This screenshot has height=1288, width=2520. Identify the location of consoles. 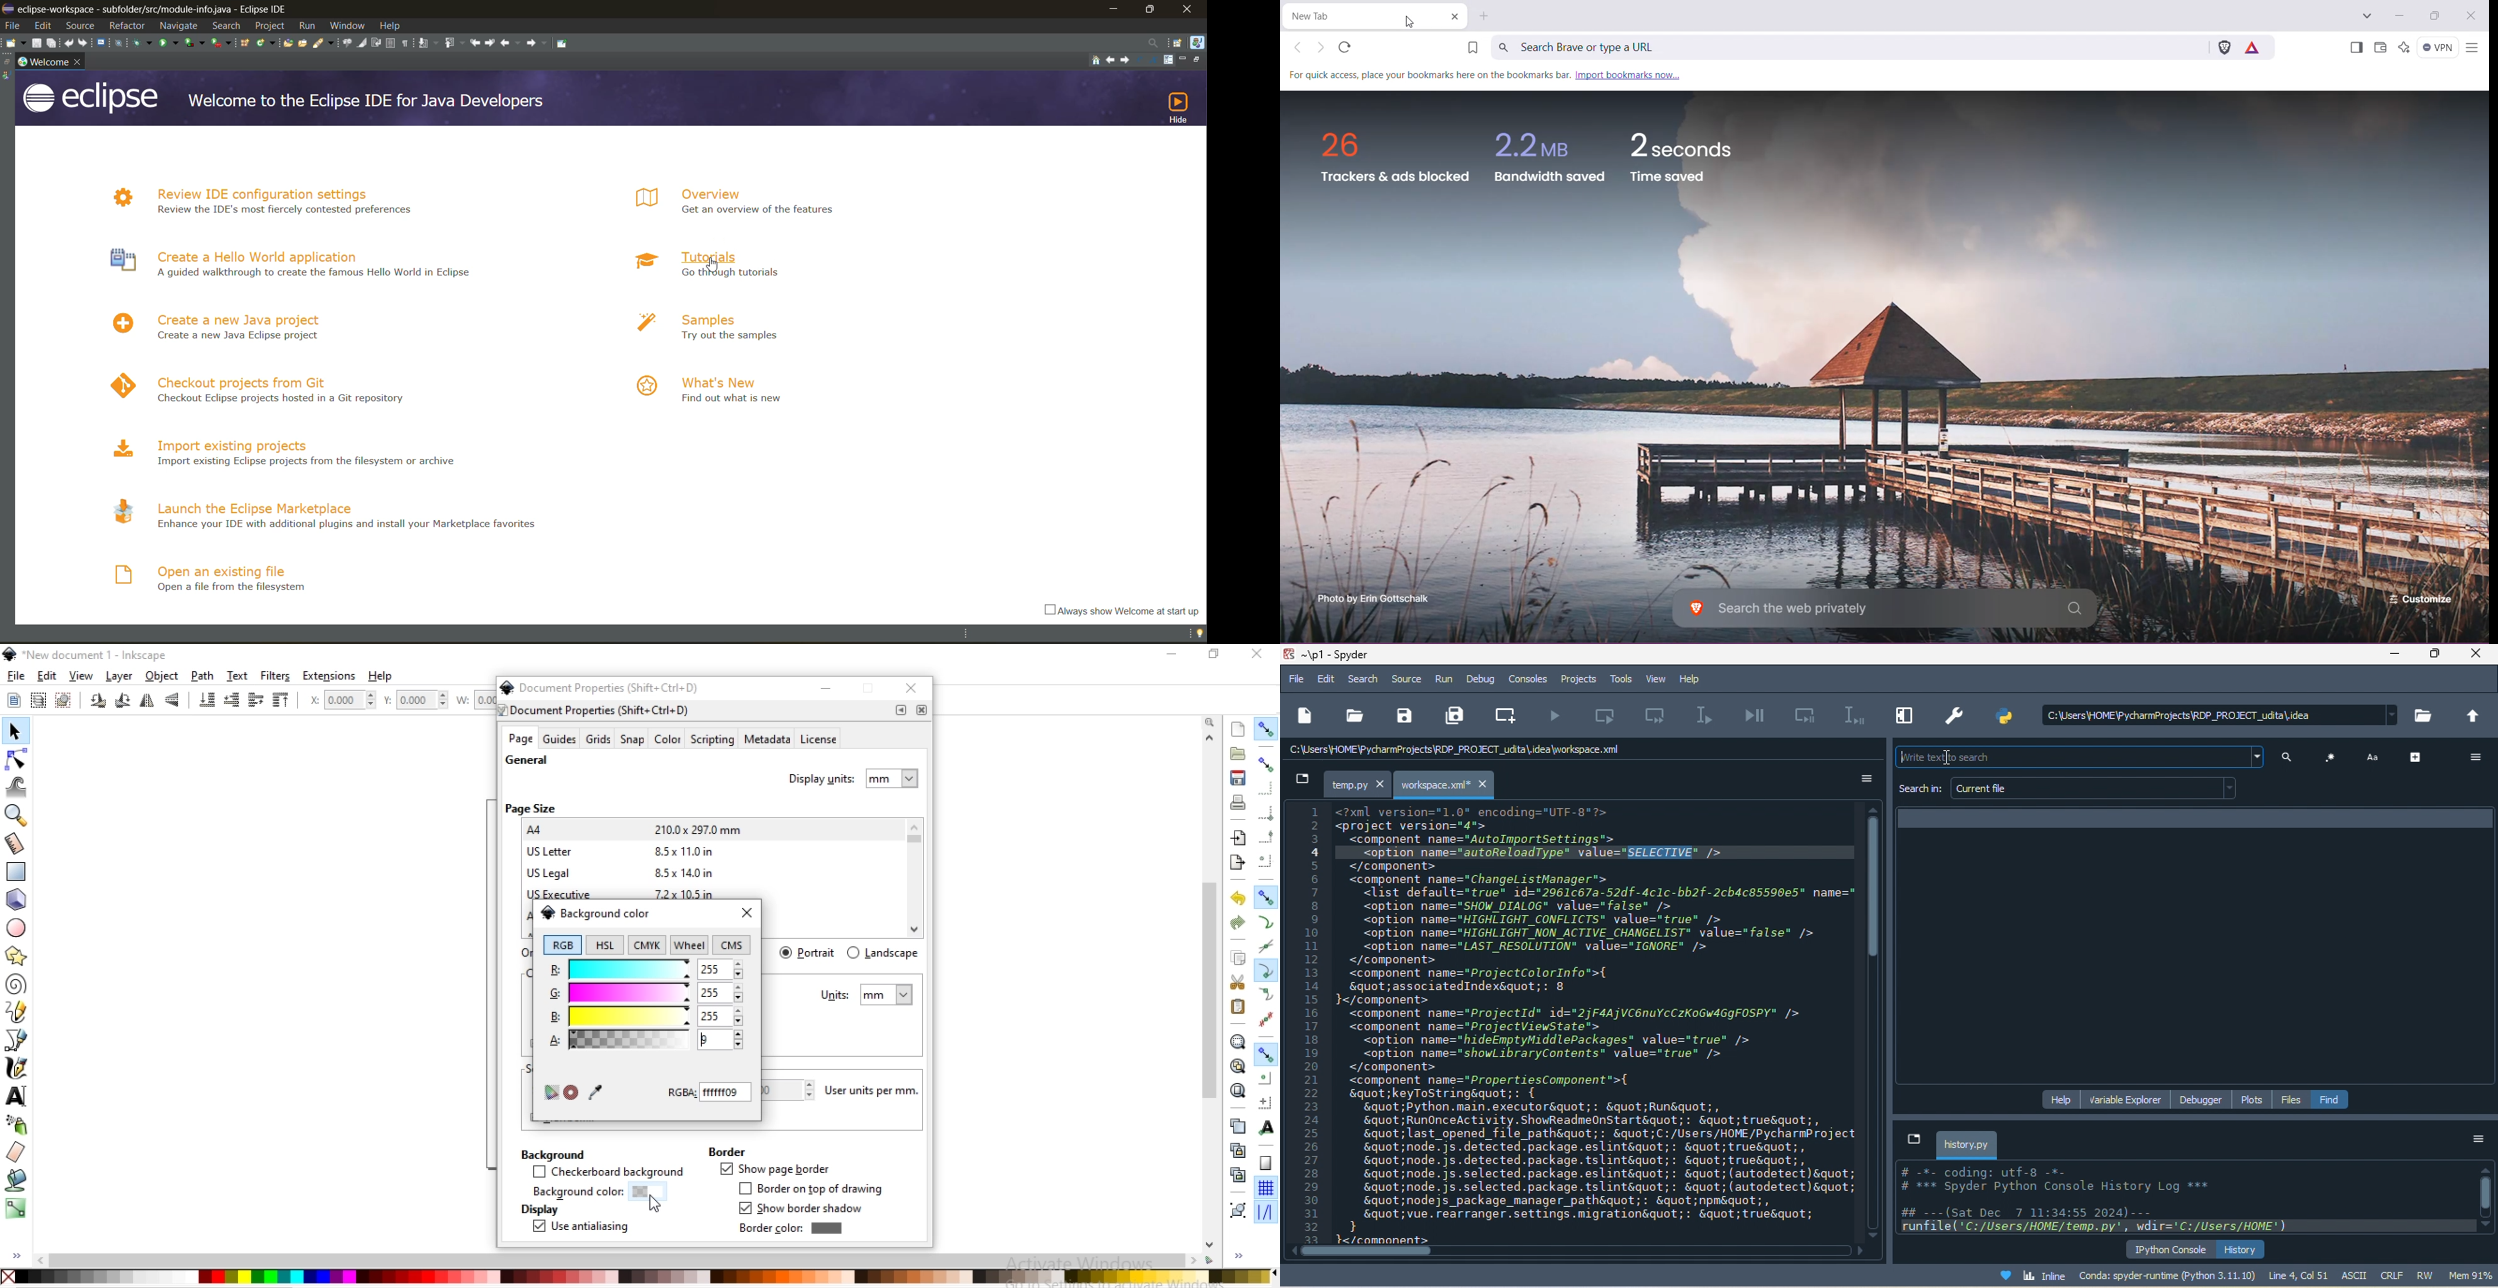
(1530, 679).